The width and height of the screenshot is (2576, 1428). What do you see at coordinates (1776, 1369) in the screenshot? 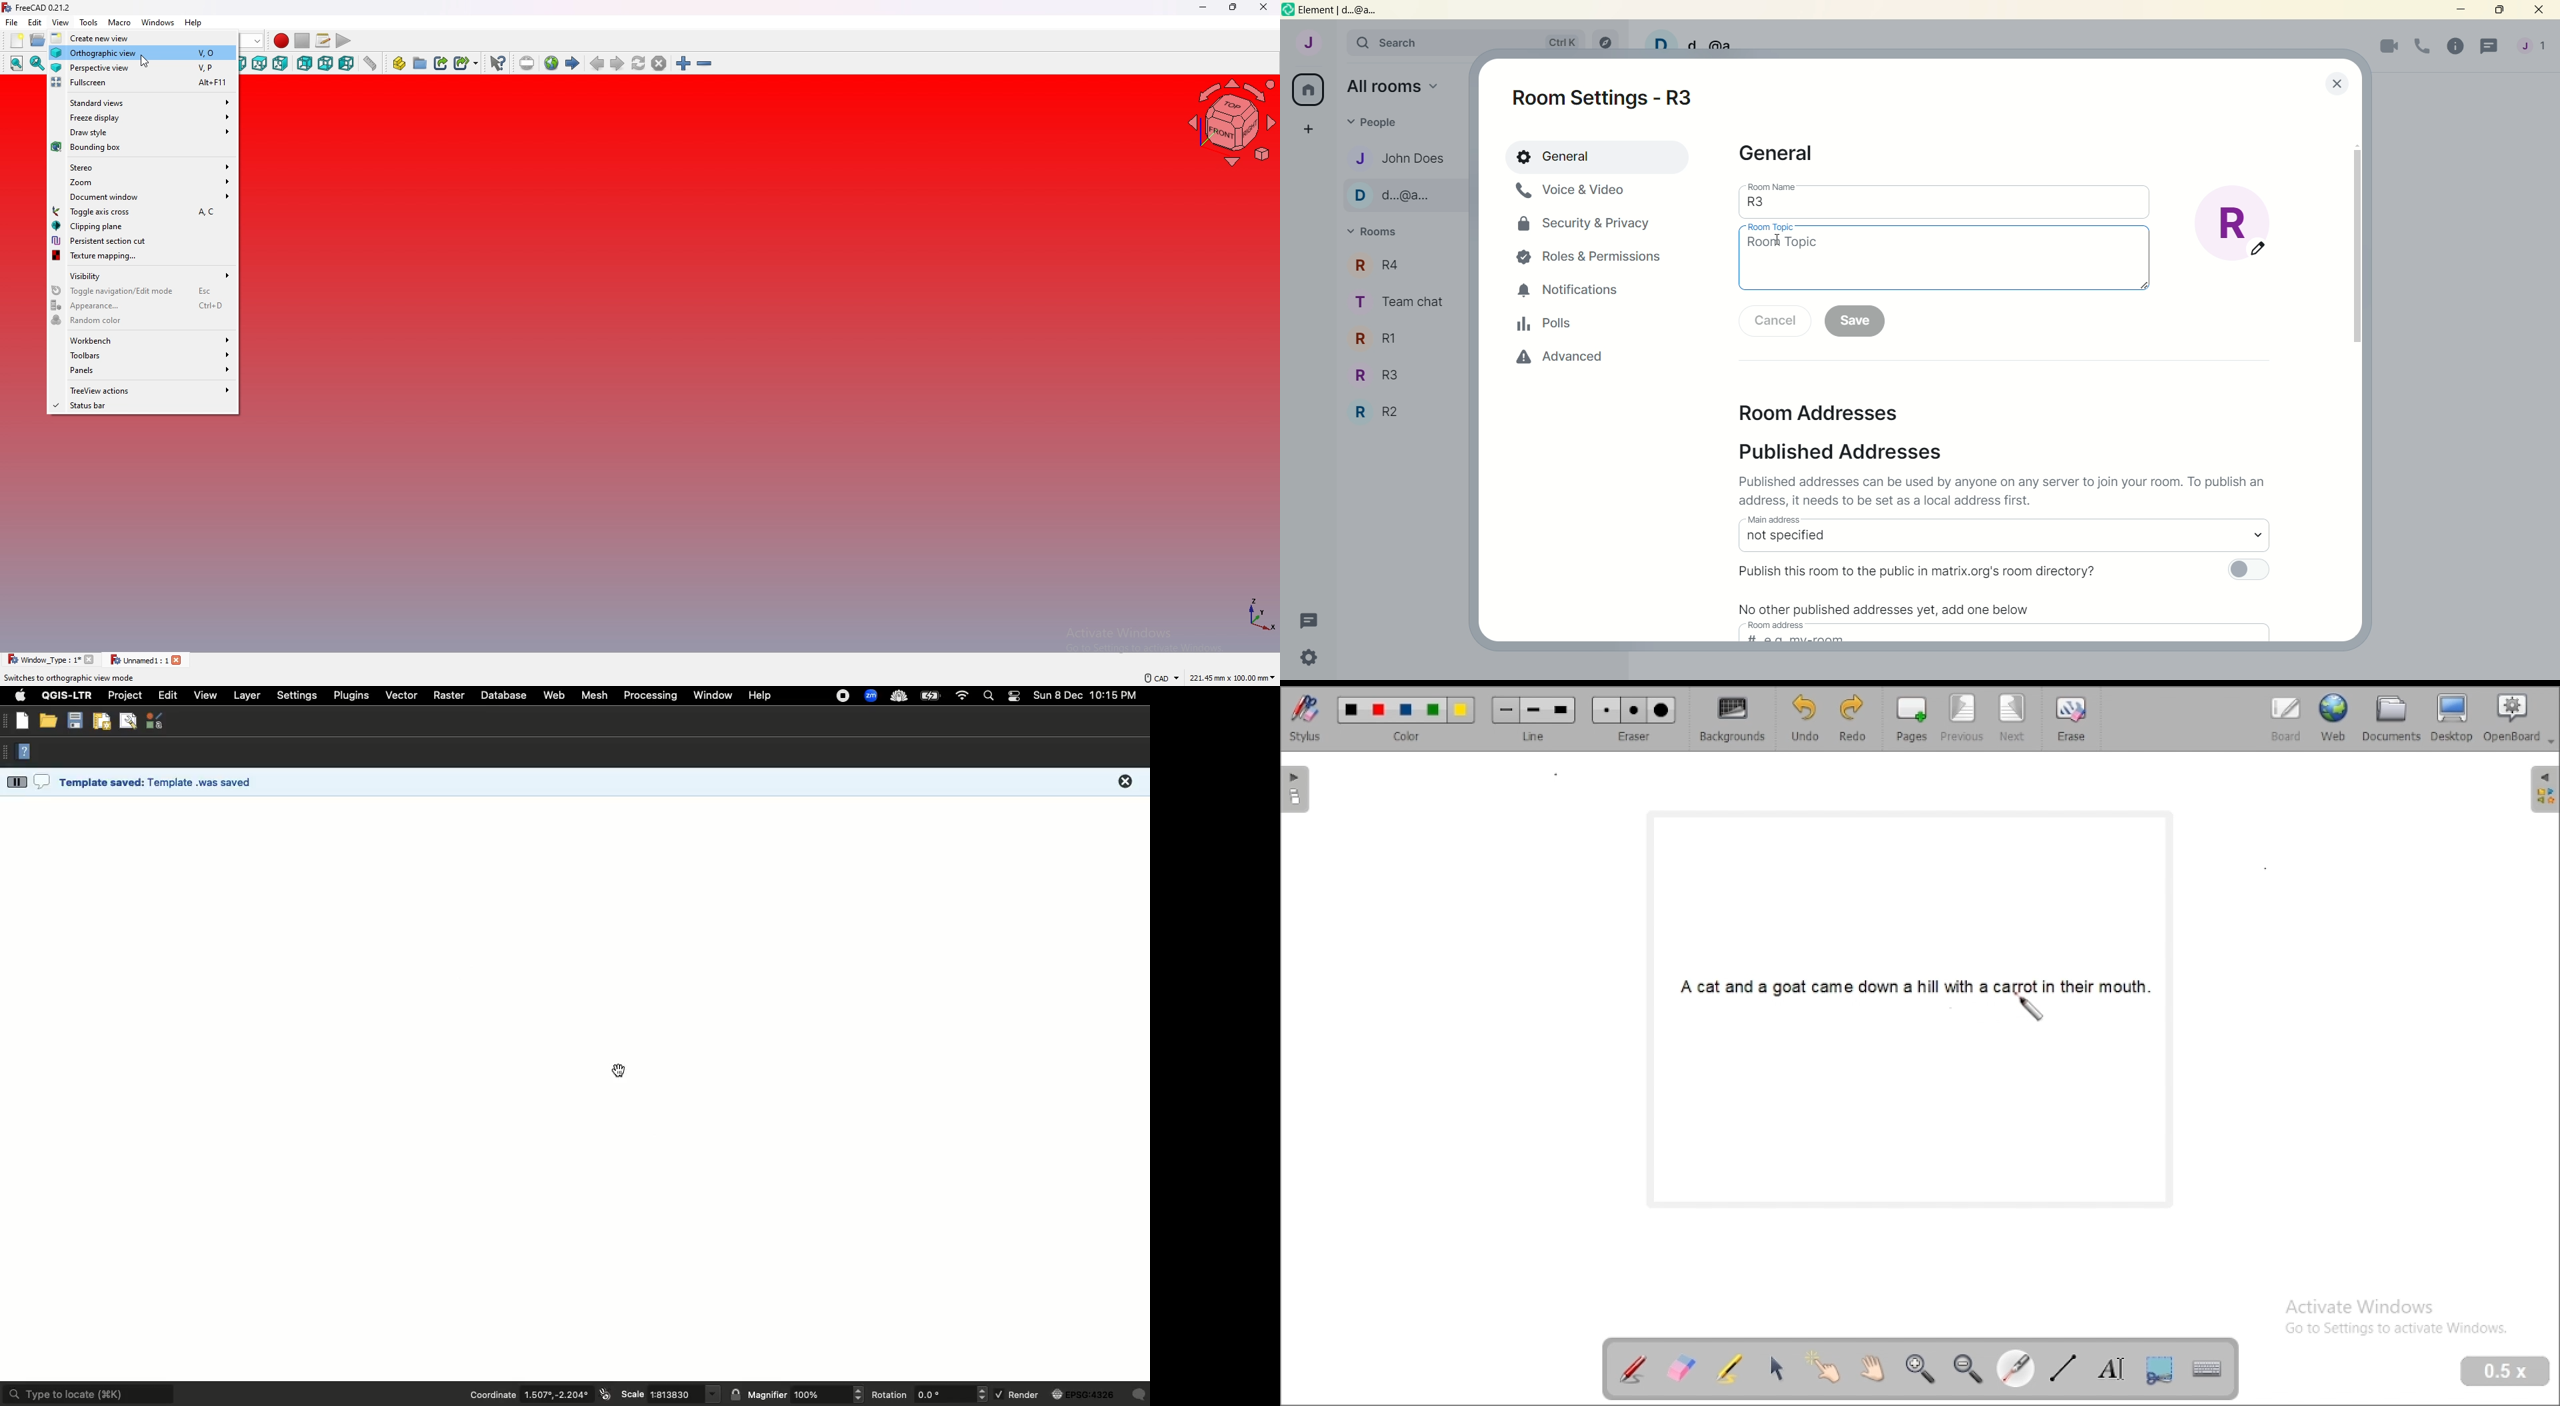
I see `select and modify objects` at bounding box center [1776, 1369].